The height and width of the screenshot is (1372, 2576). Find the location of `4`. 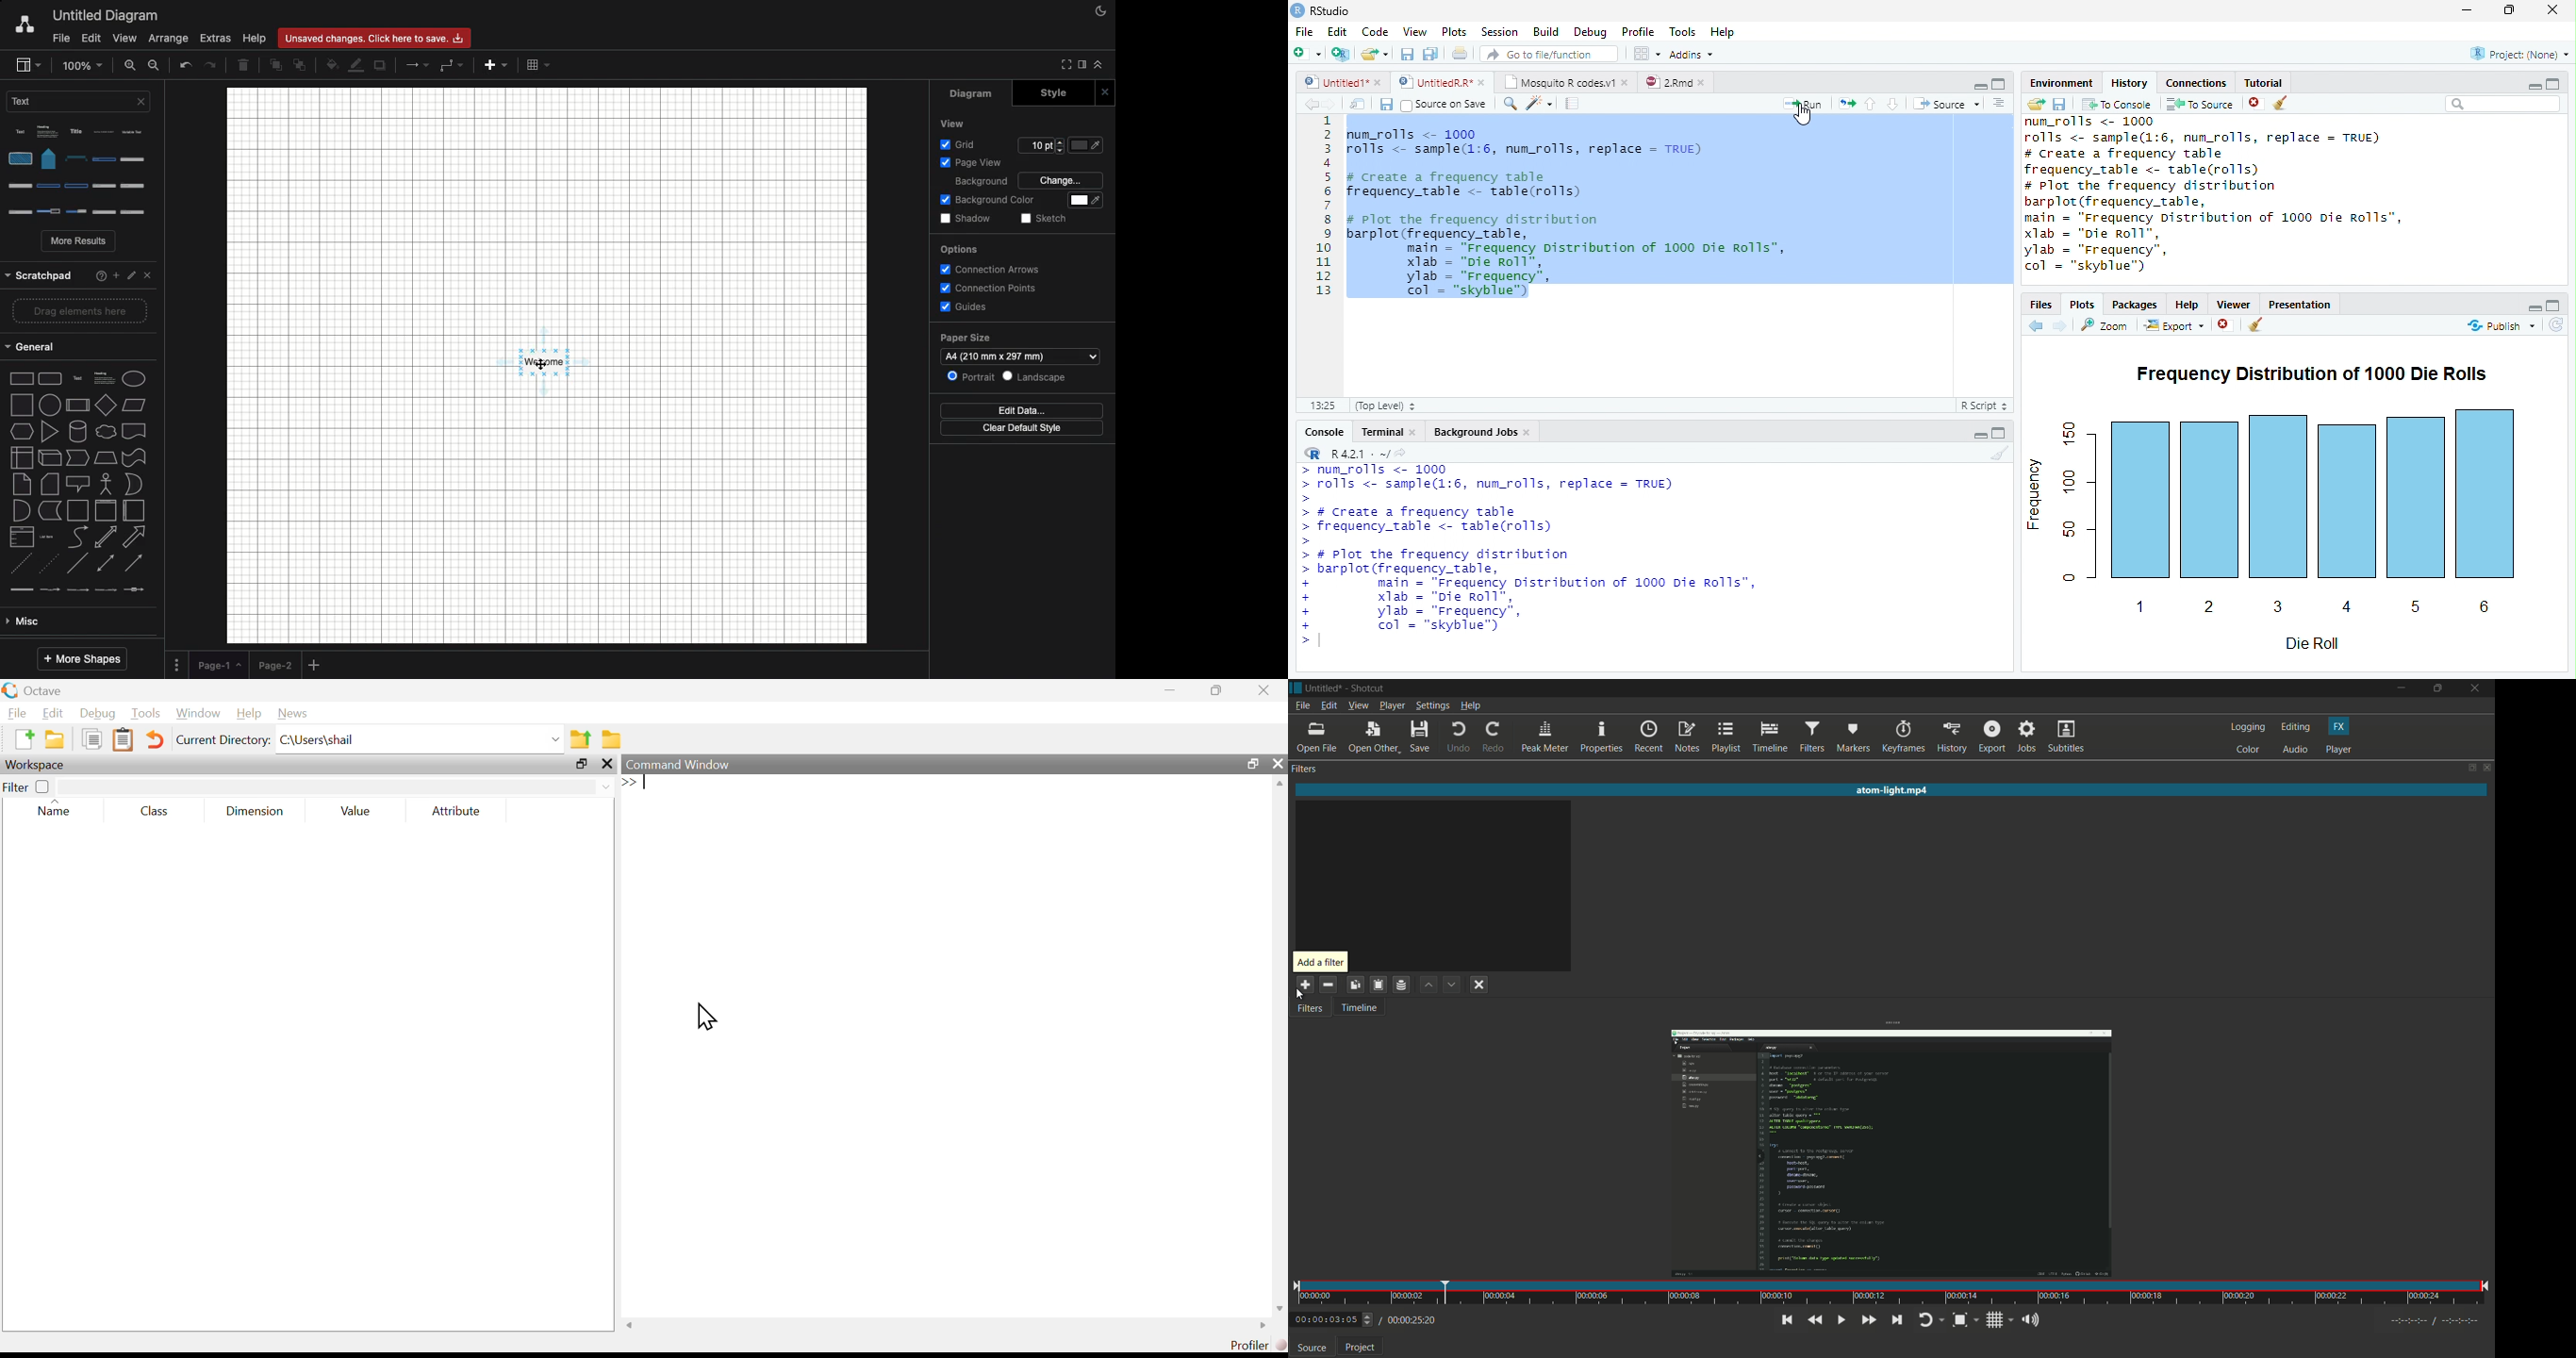

4 is located at coordinates (2346, 604).